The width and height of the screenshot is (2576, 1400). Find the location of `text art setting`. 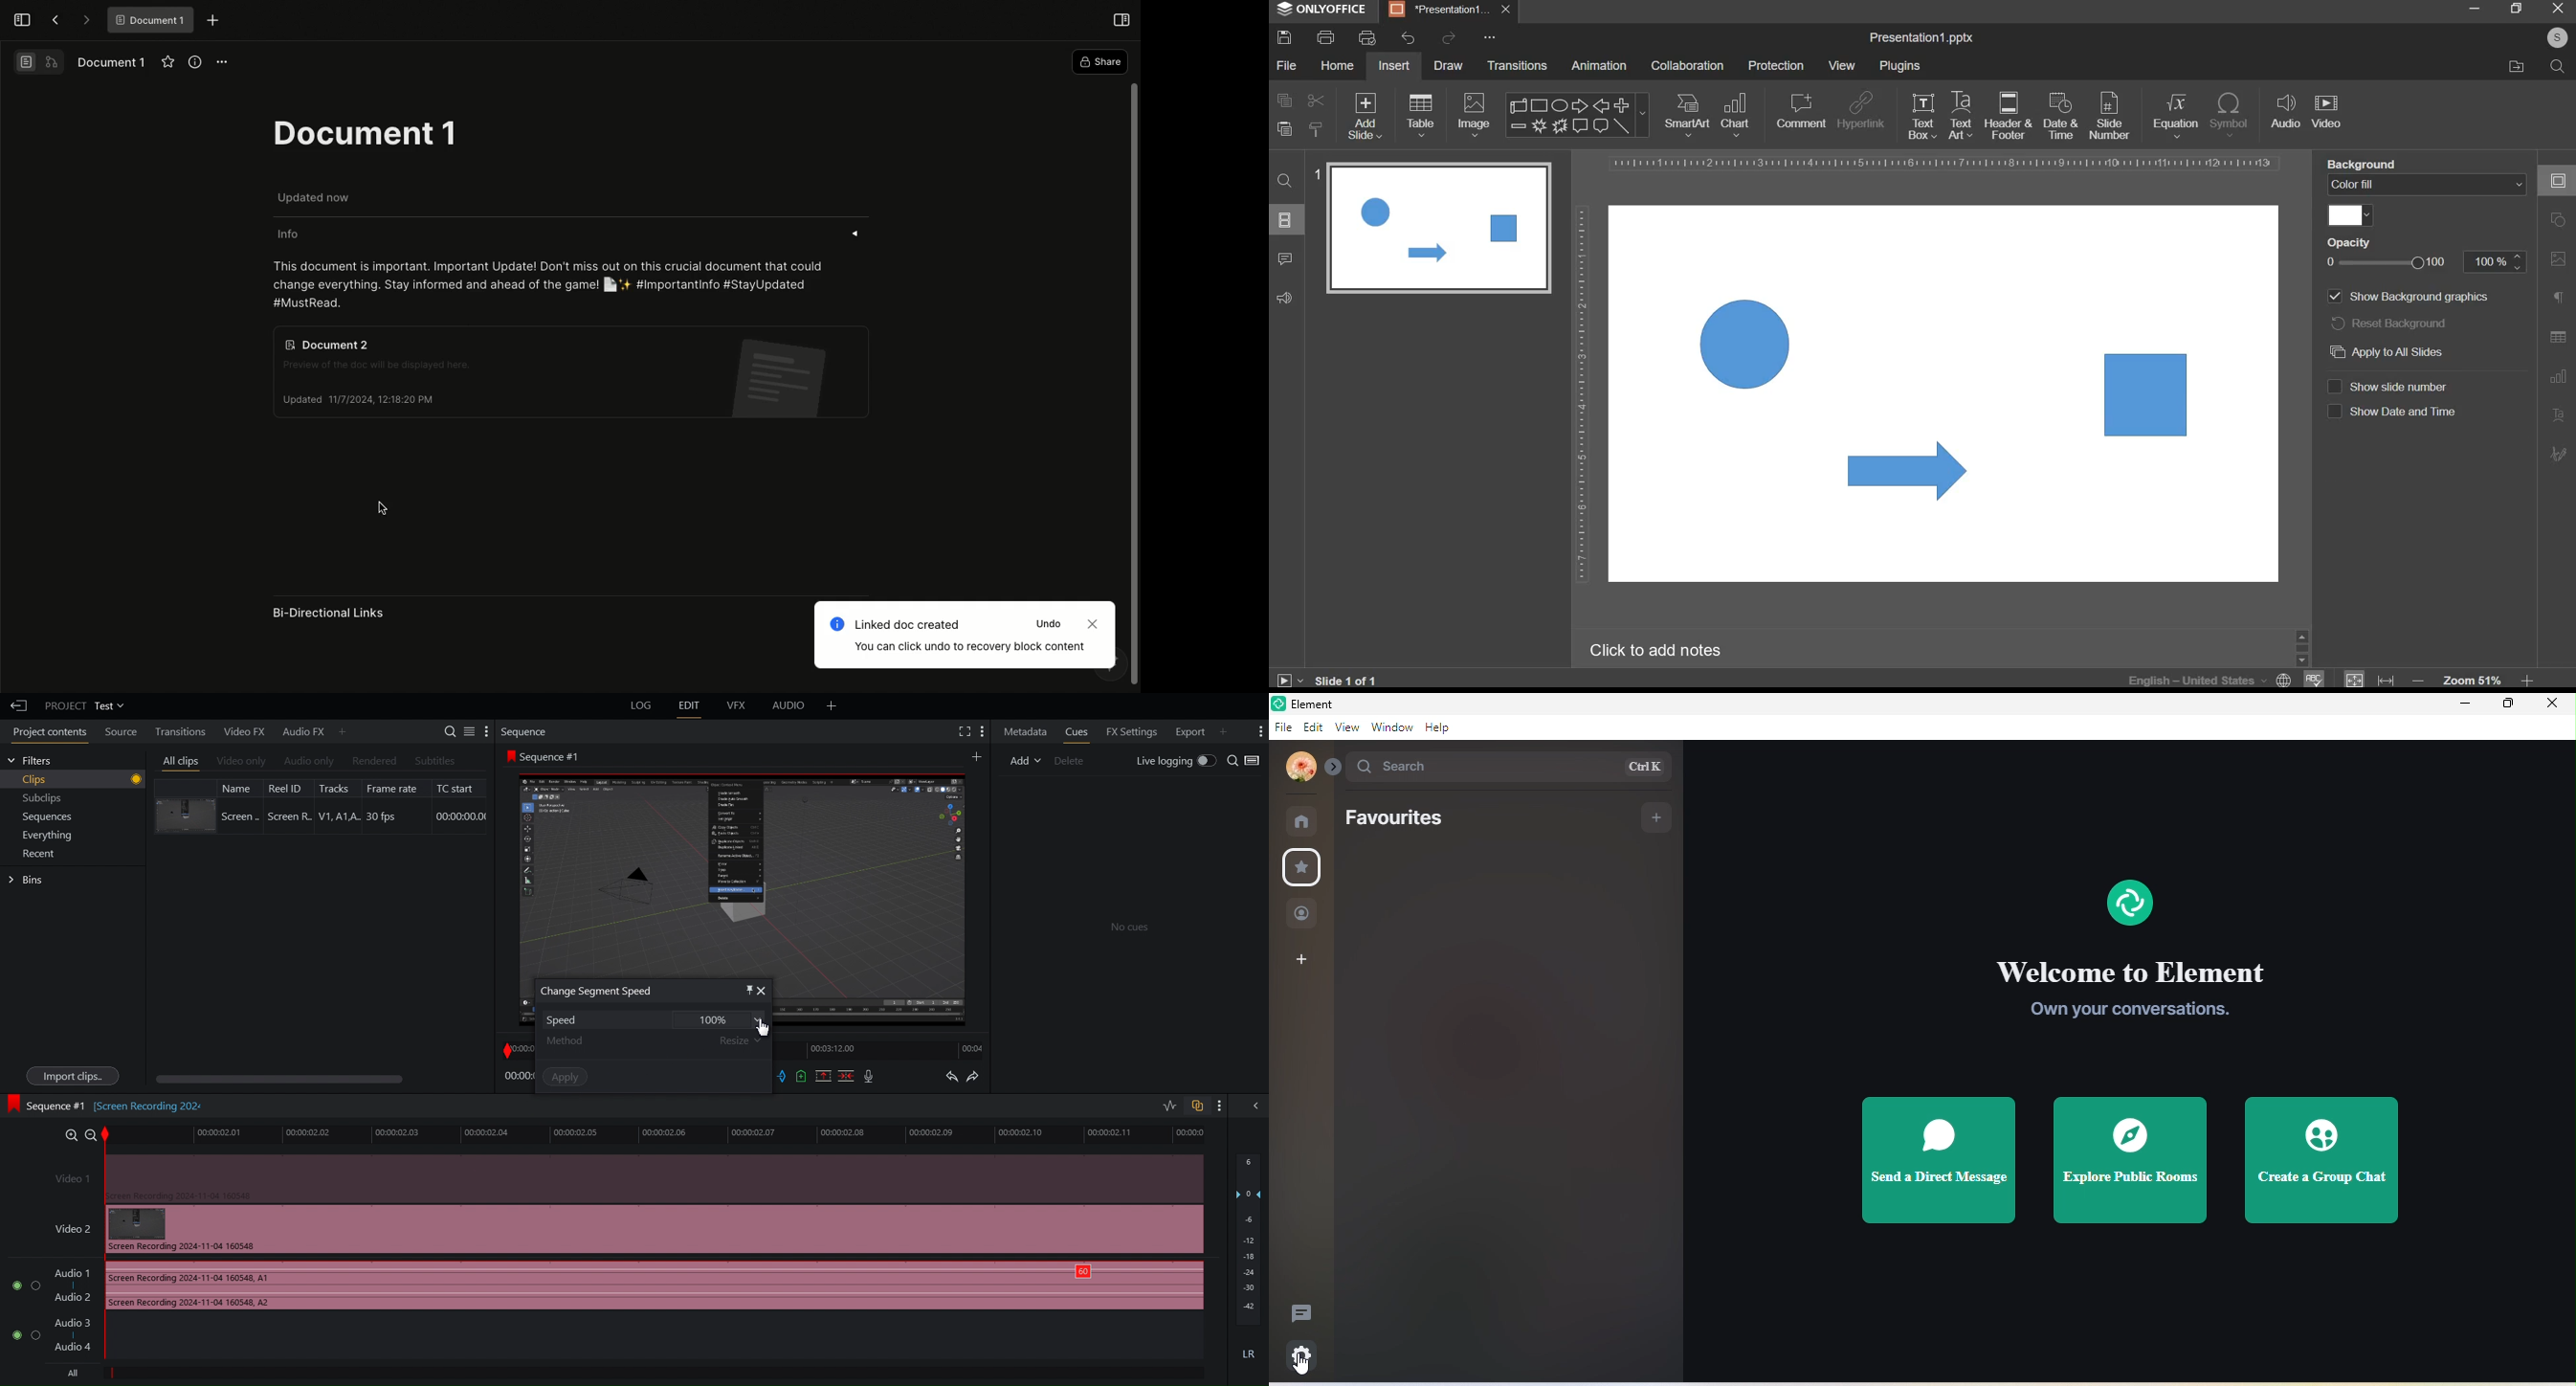

text art setting is located at coordinates (2557, 413).